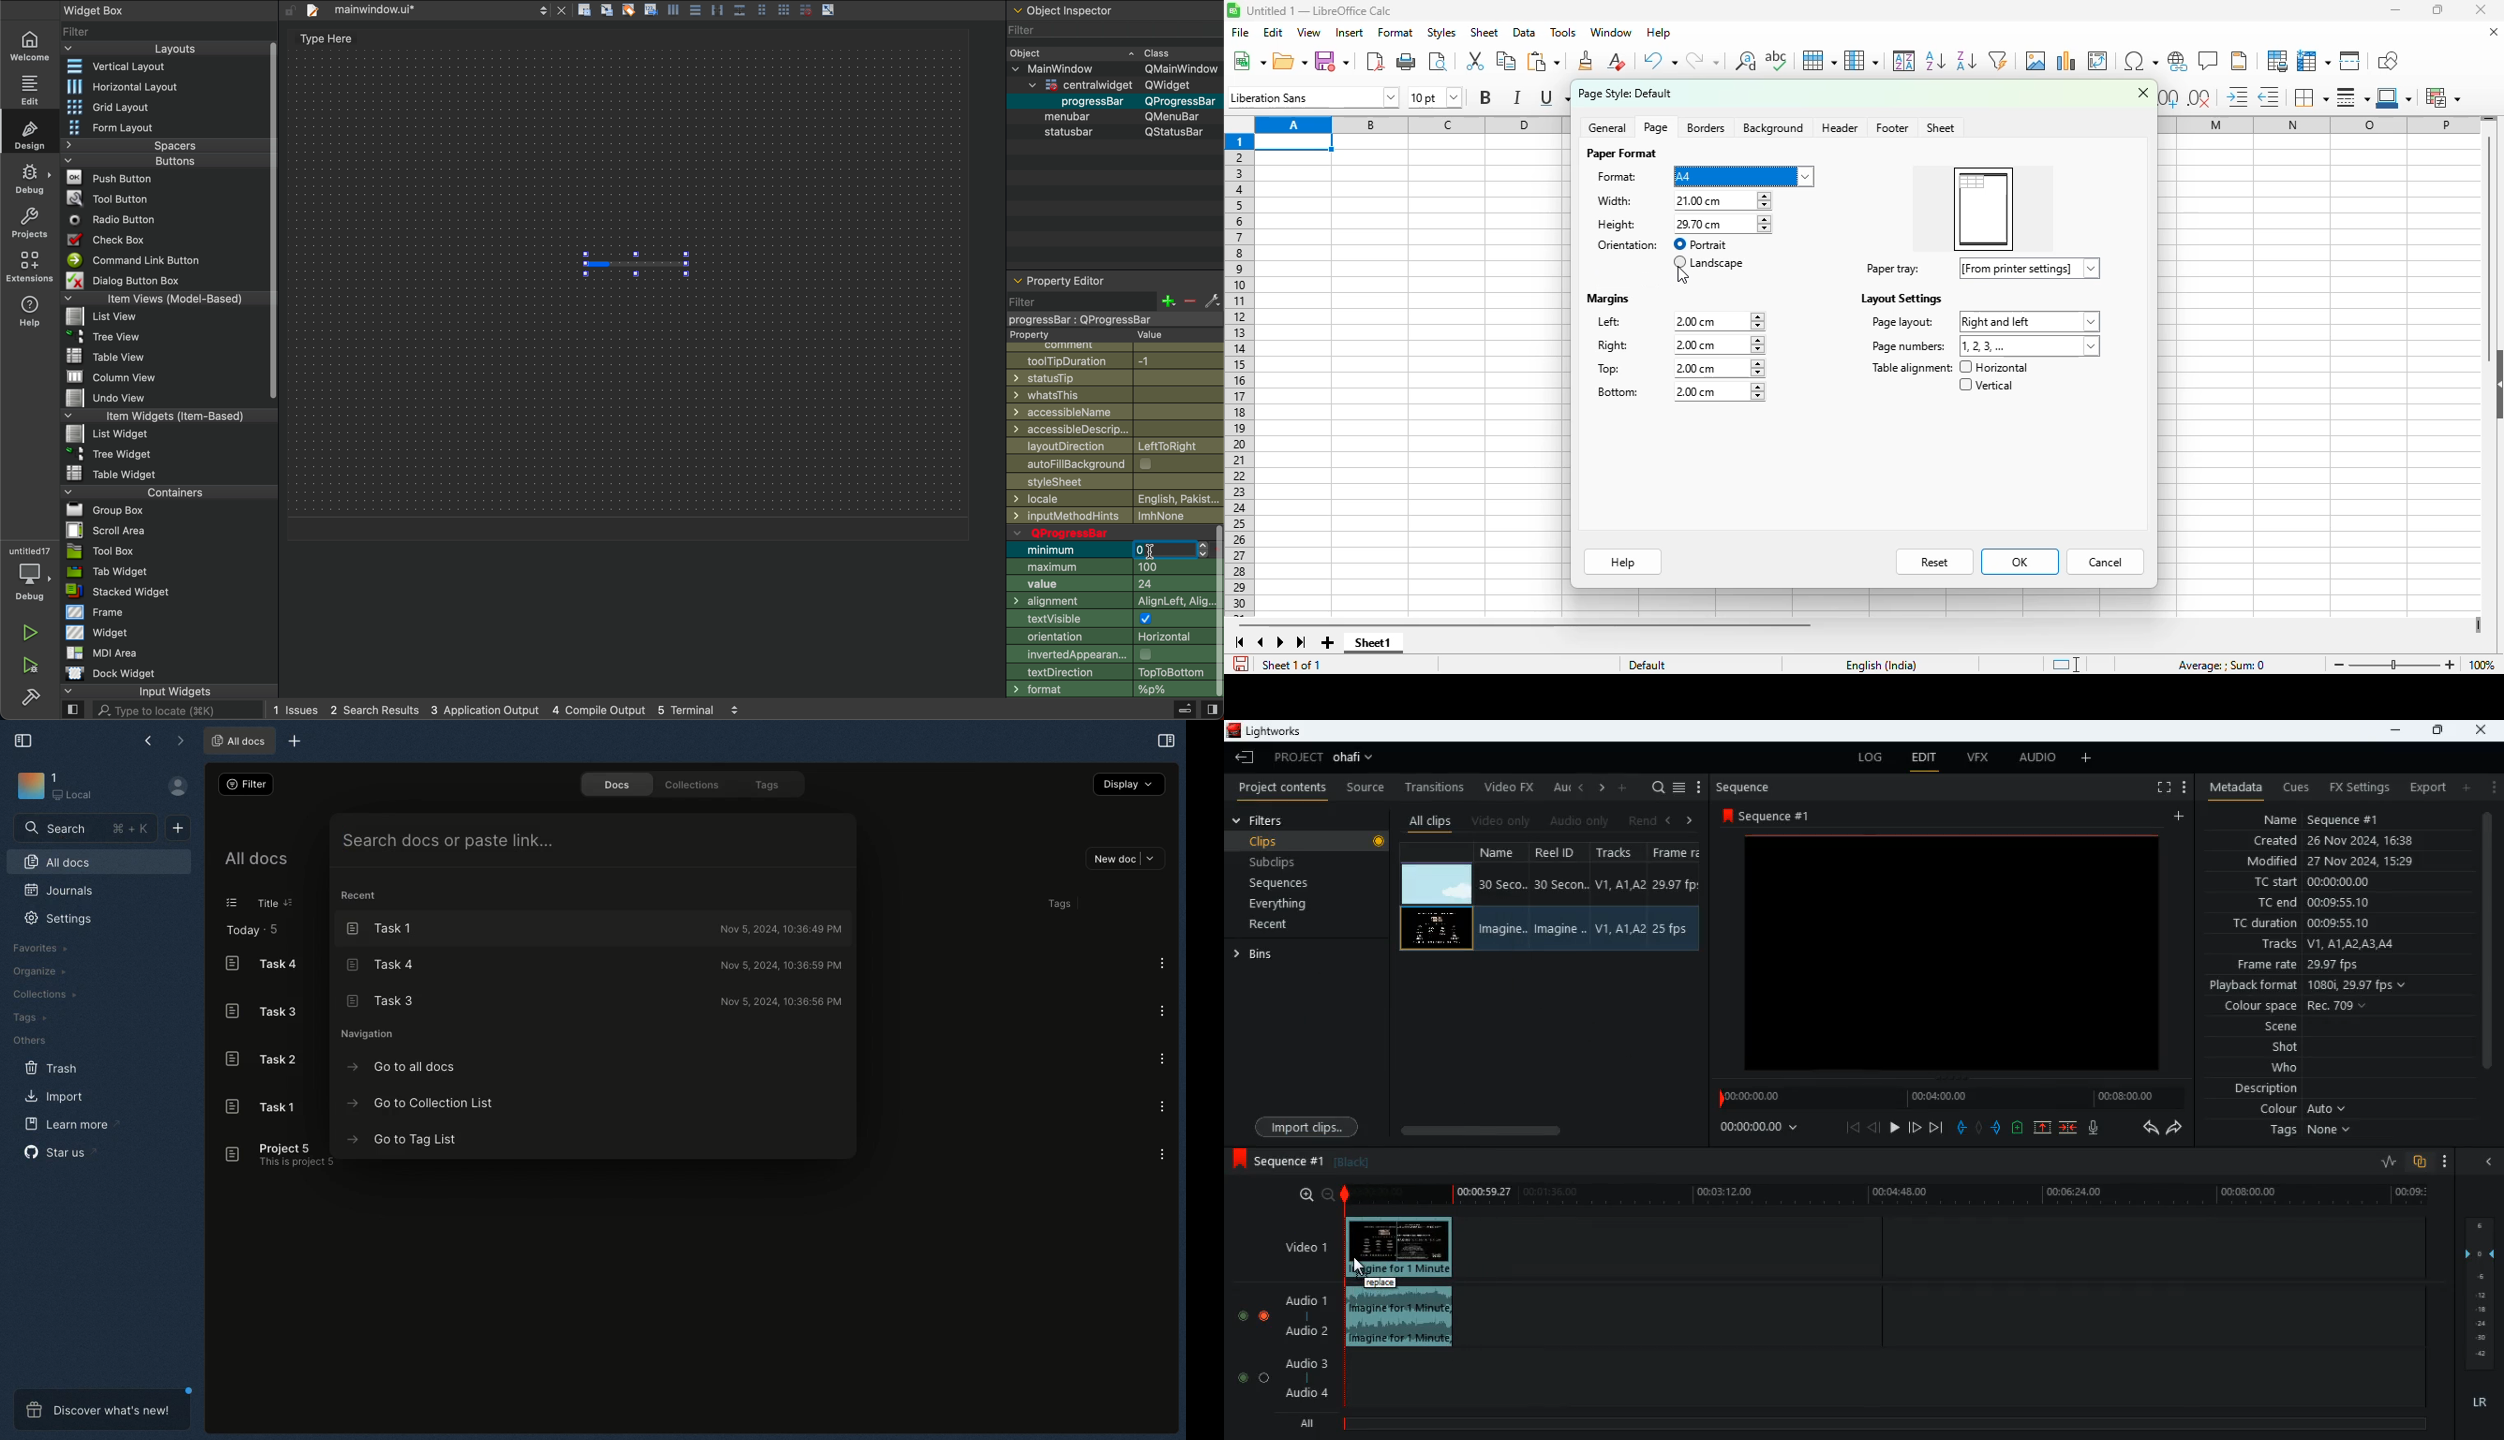 The height and width of the screenshot is (1456, 2520). I want to click on toggle print preview, so click(1438, 62).